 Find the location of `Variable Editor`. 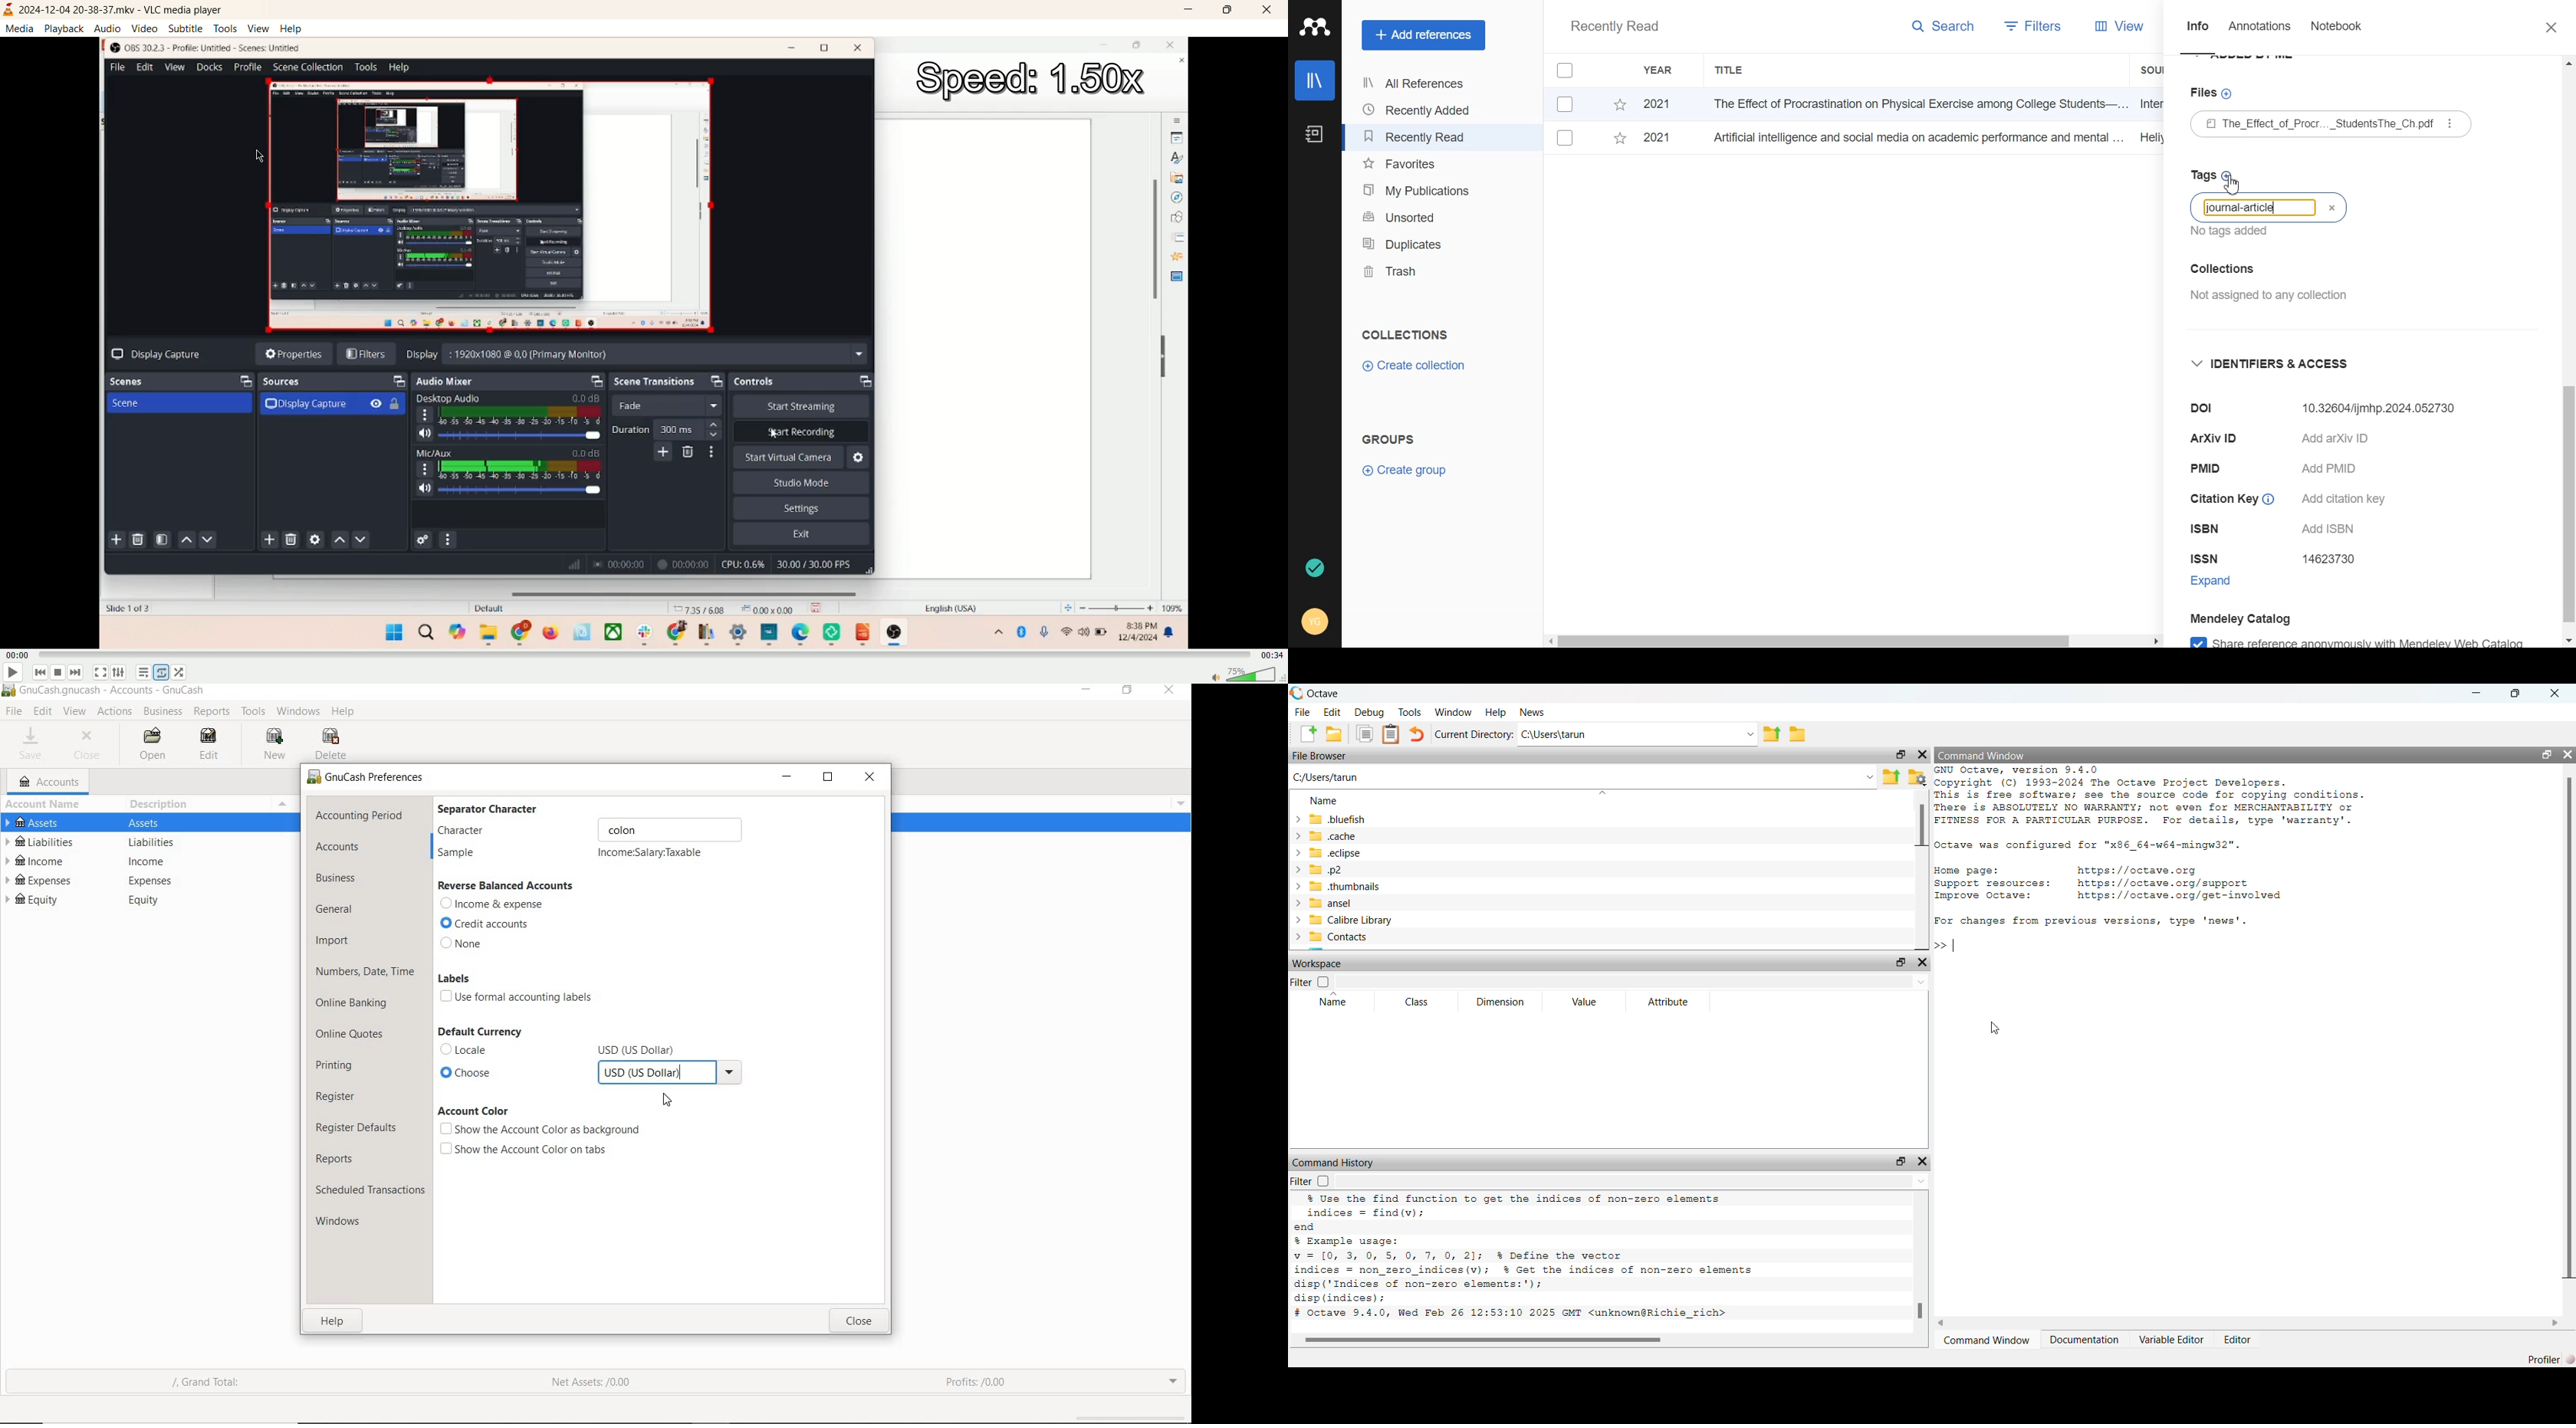

Variable Editor is located at coordinates (2170, 1341).